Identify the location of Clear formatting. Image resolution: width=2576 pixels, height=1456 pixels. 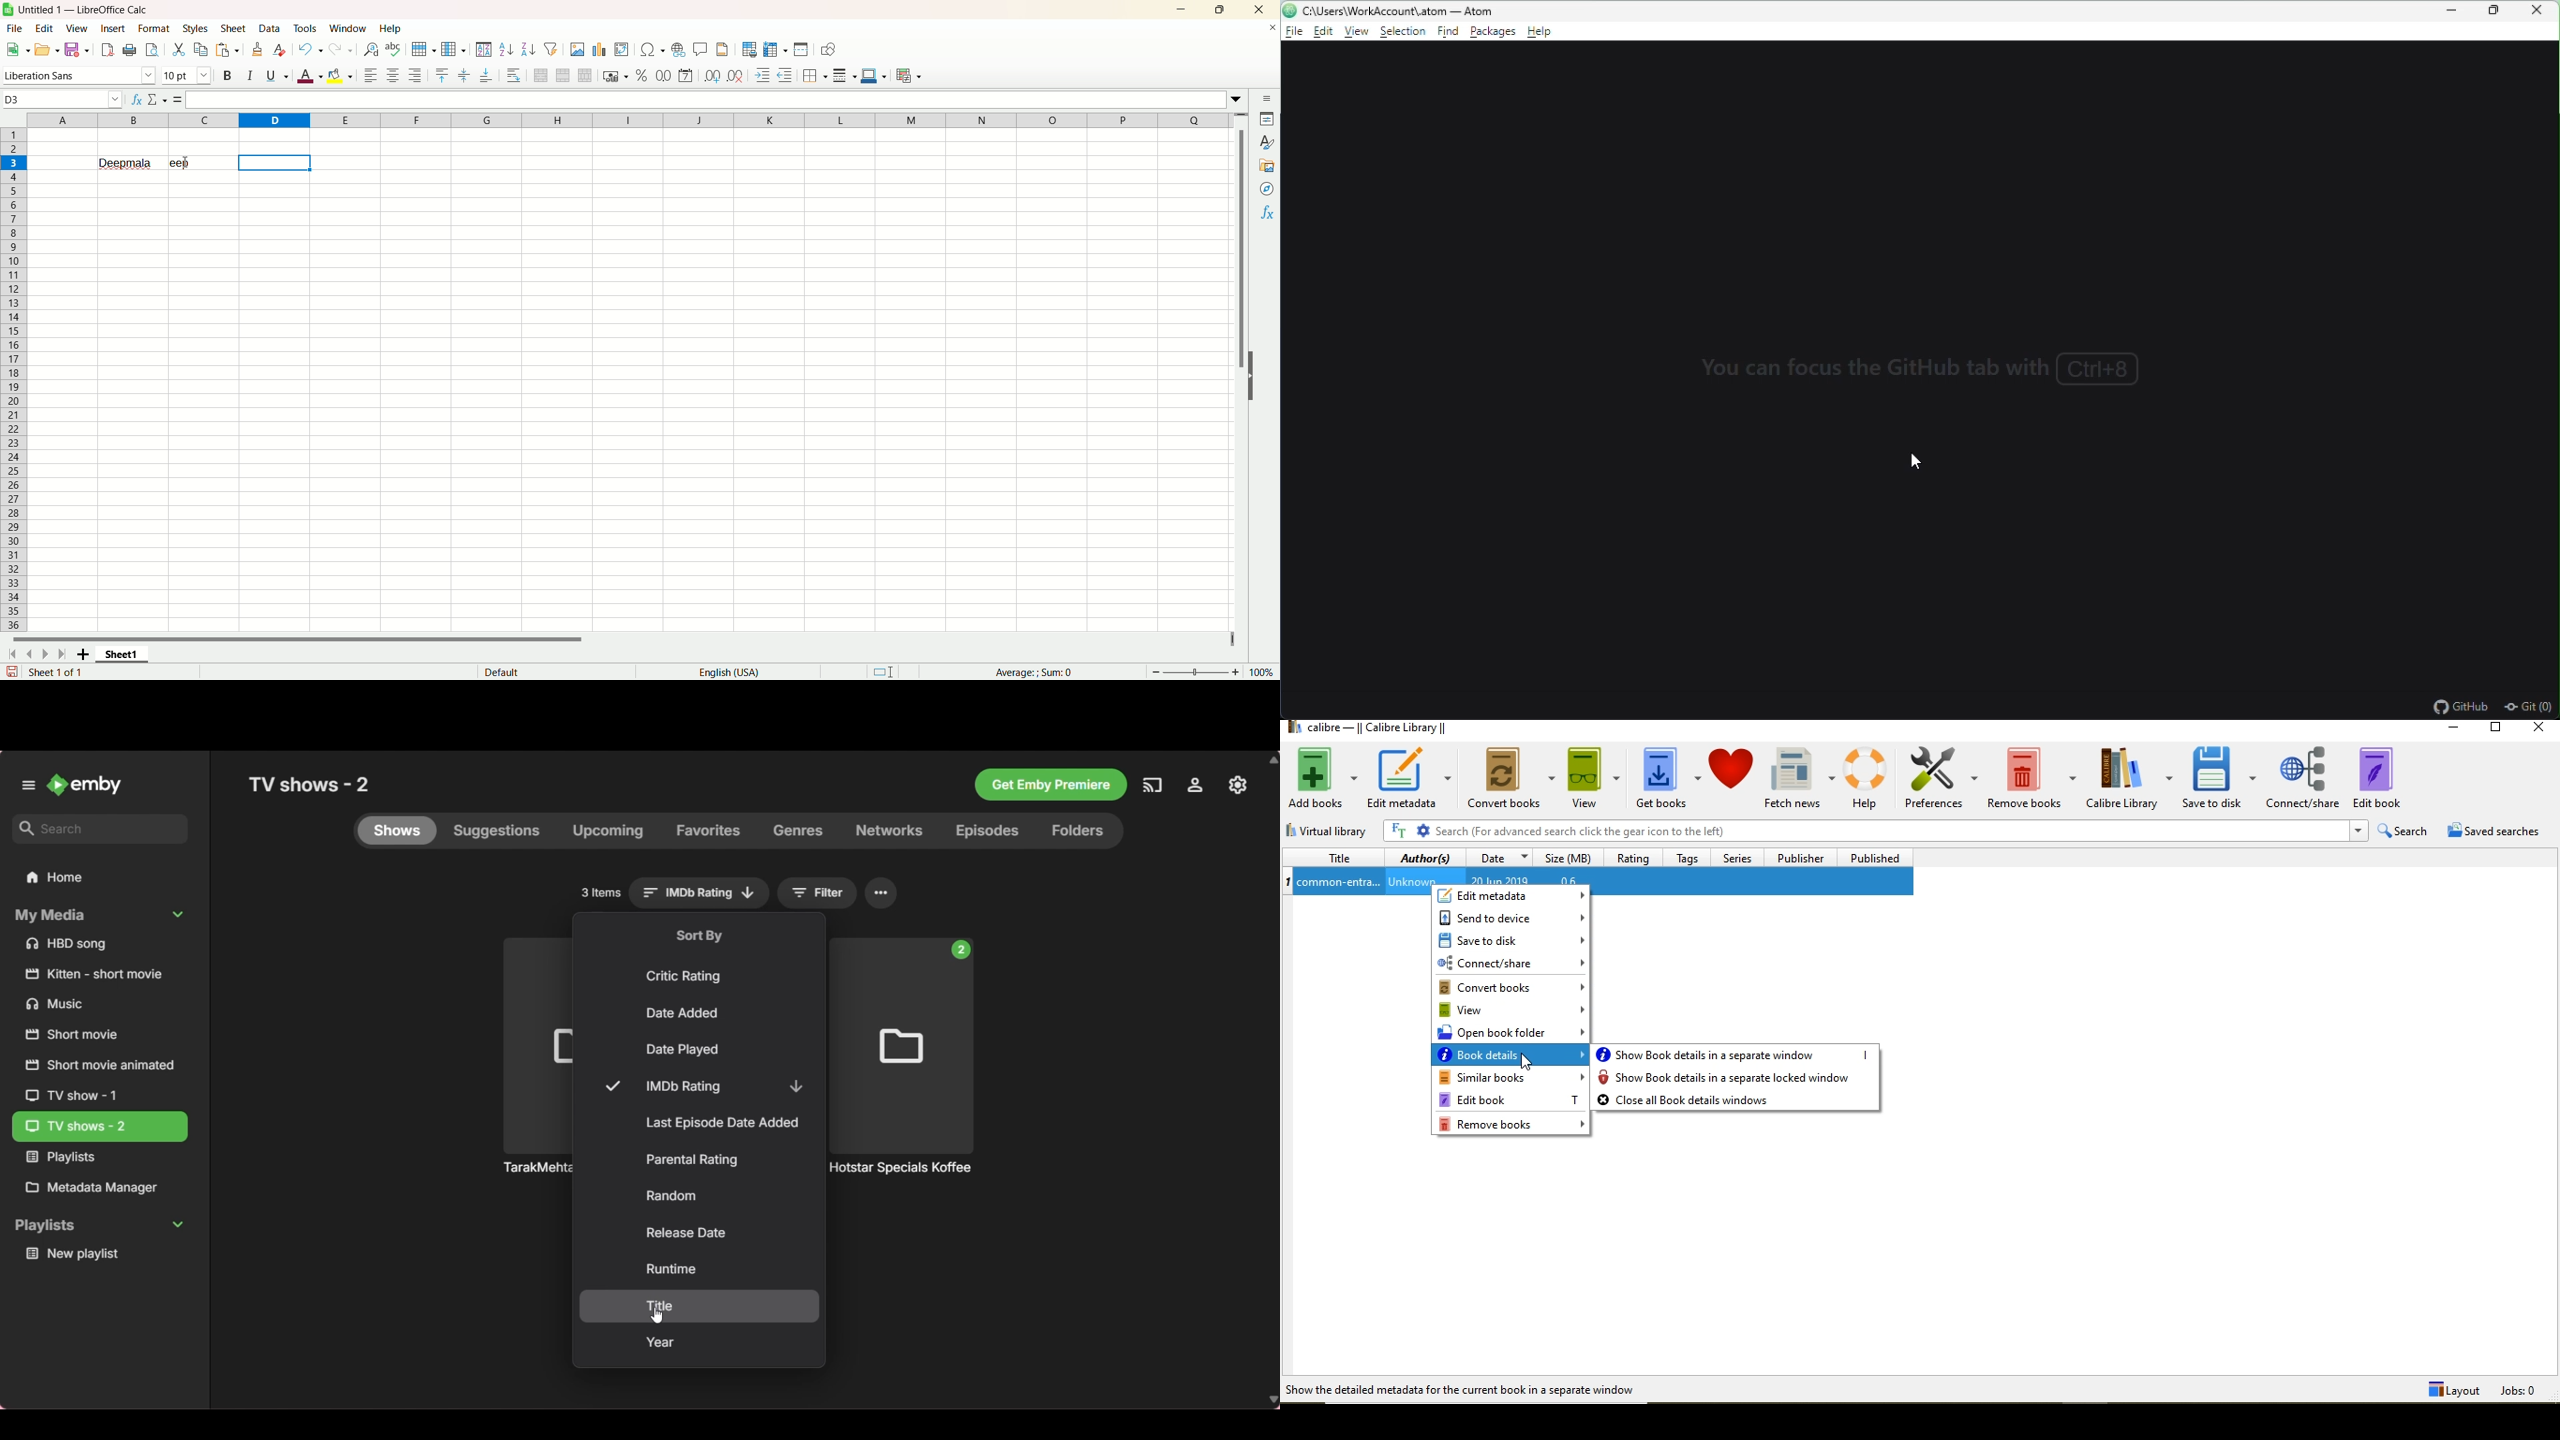
(281, 49).